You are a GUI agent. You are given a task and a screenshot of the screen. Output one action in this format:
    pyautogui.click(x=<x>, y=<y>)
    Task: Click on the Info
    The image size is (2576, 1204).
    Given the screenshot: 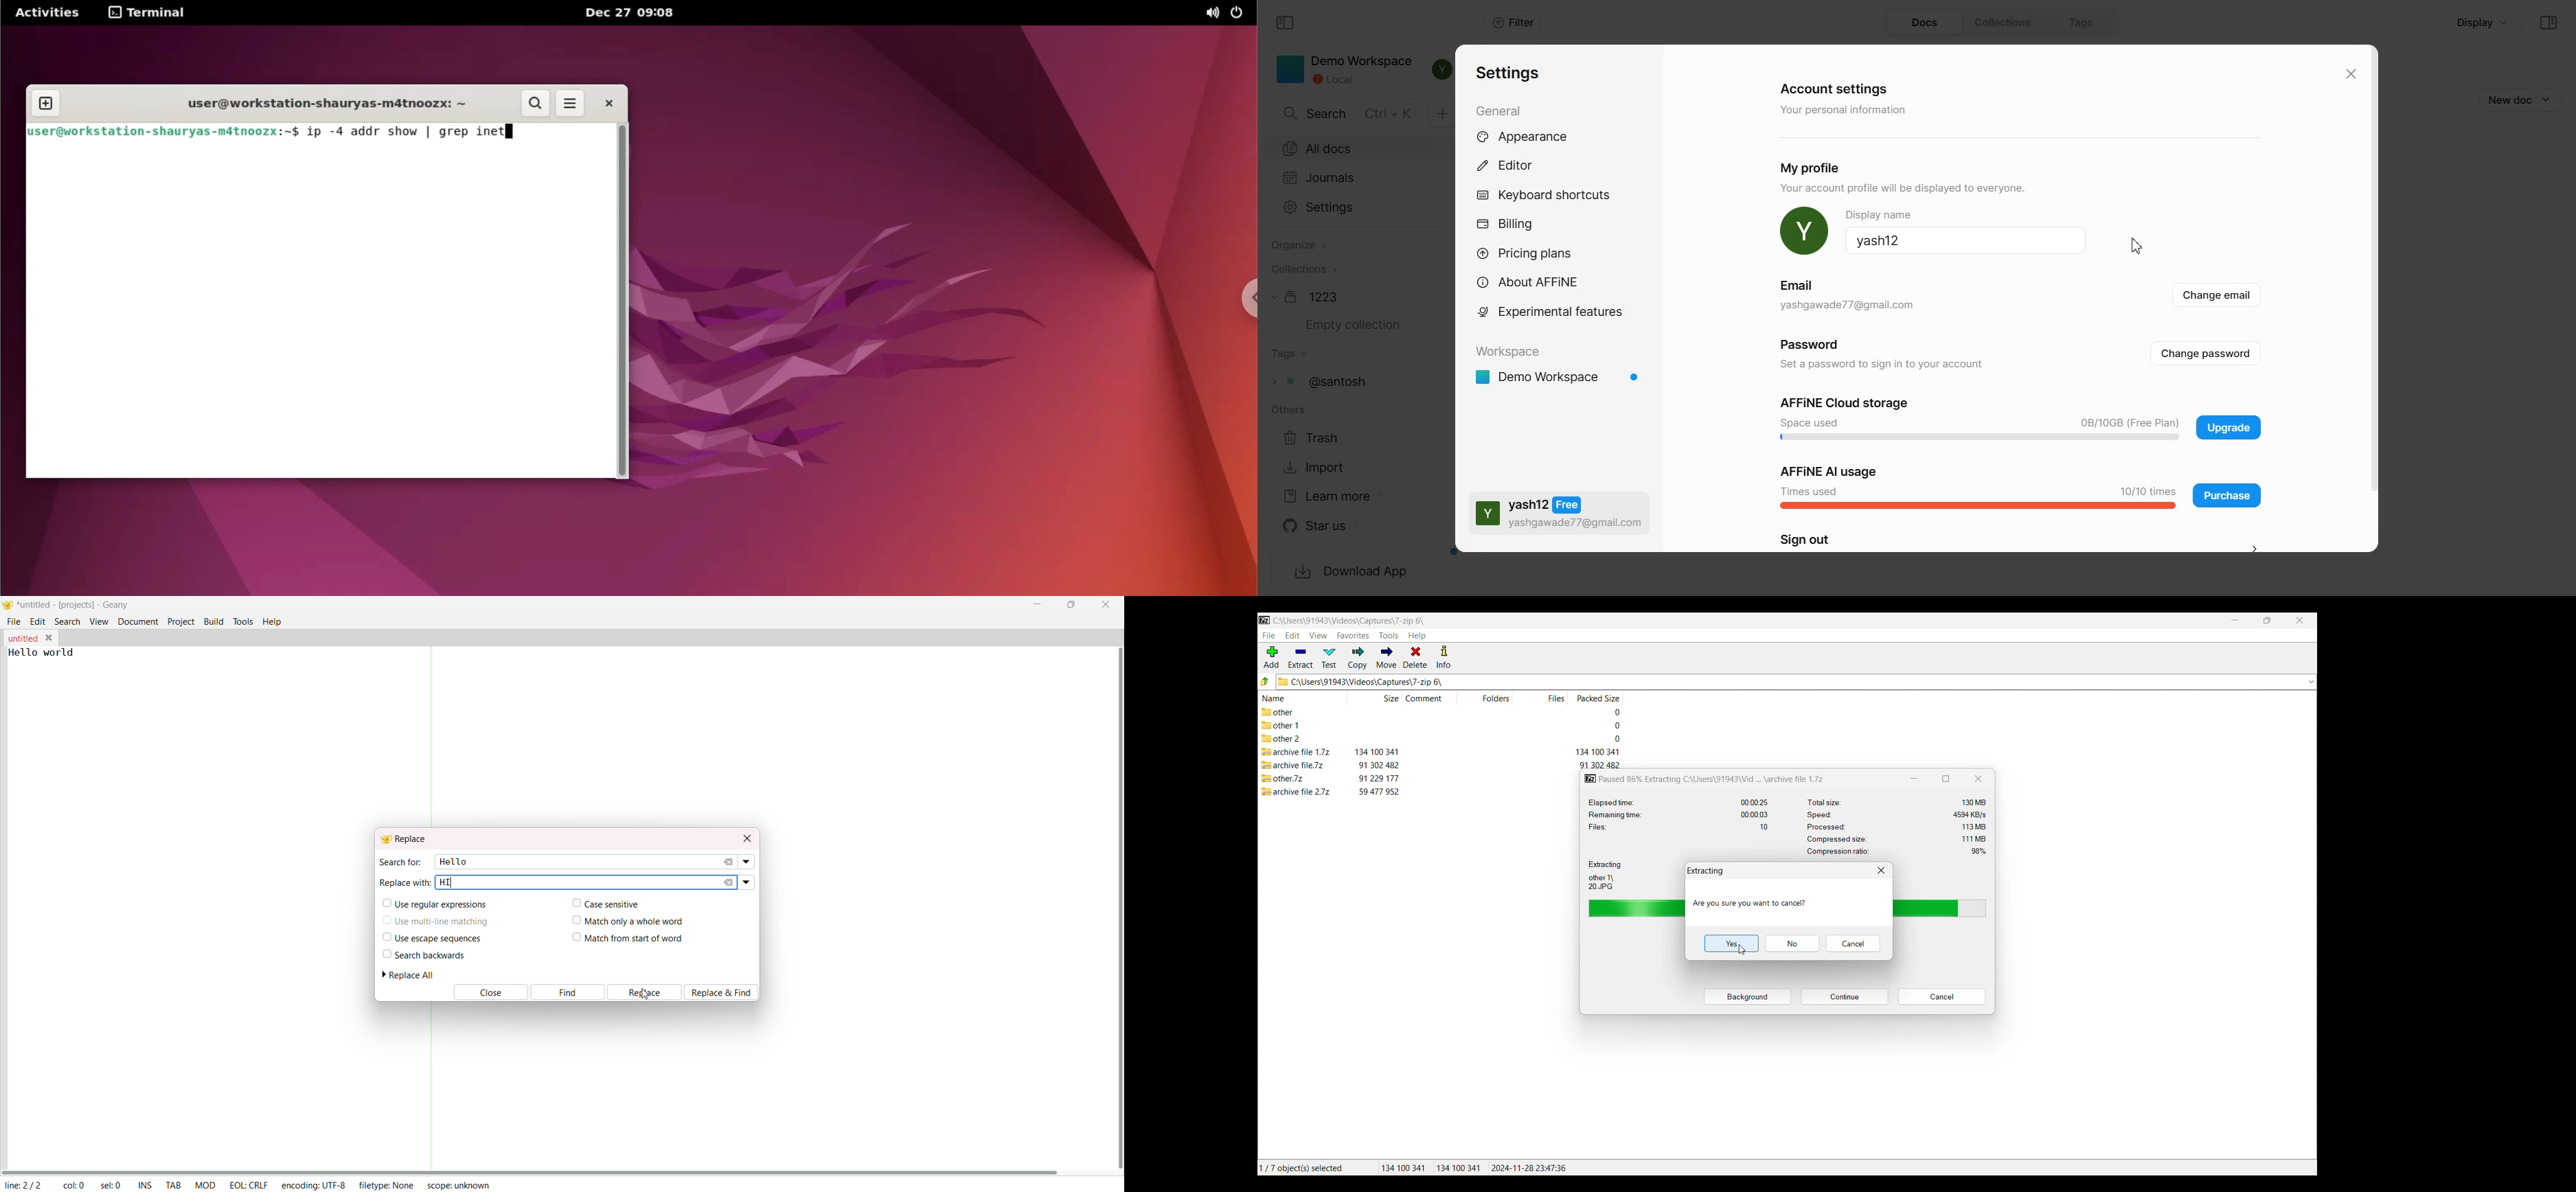 What is the action you would take?
    pyautogui.click(x=1443, y=656)
    